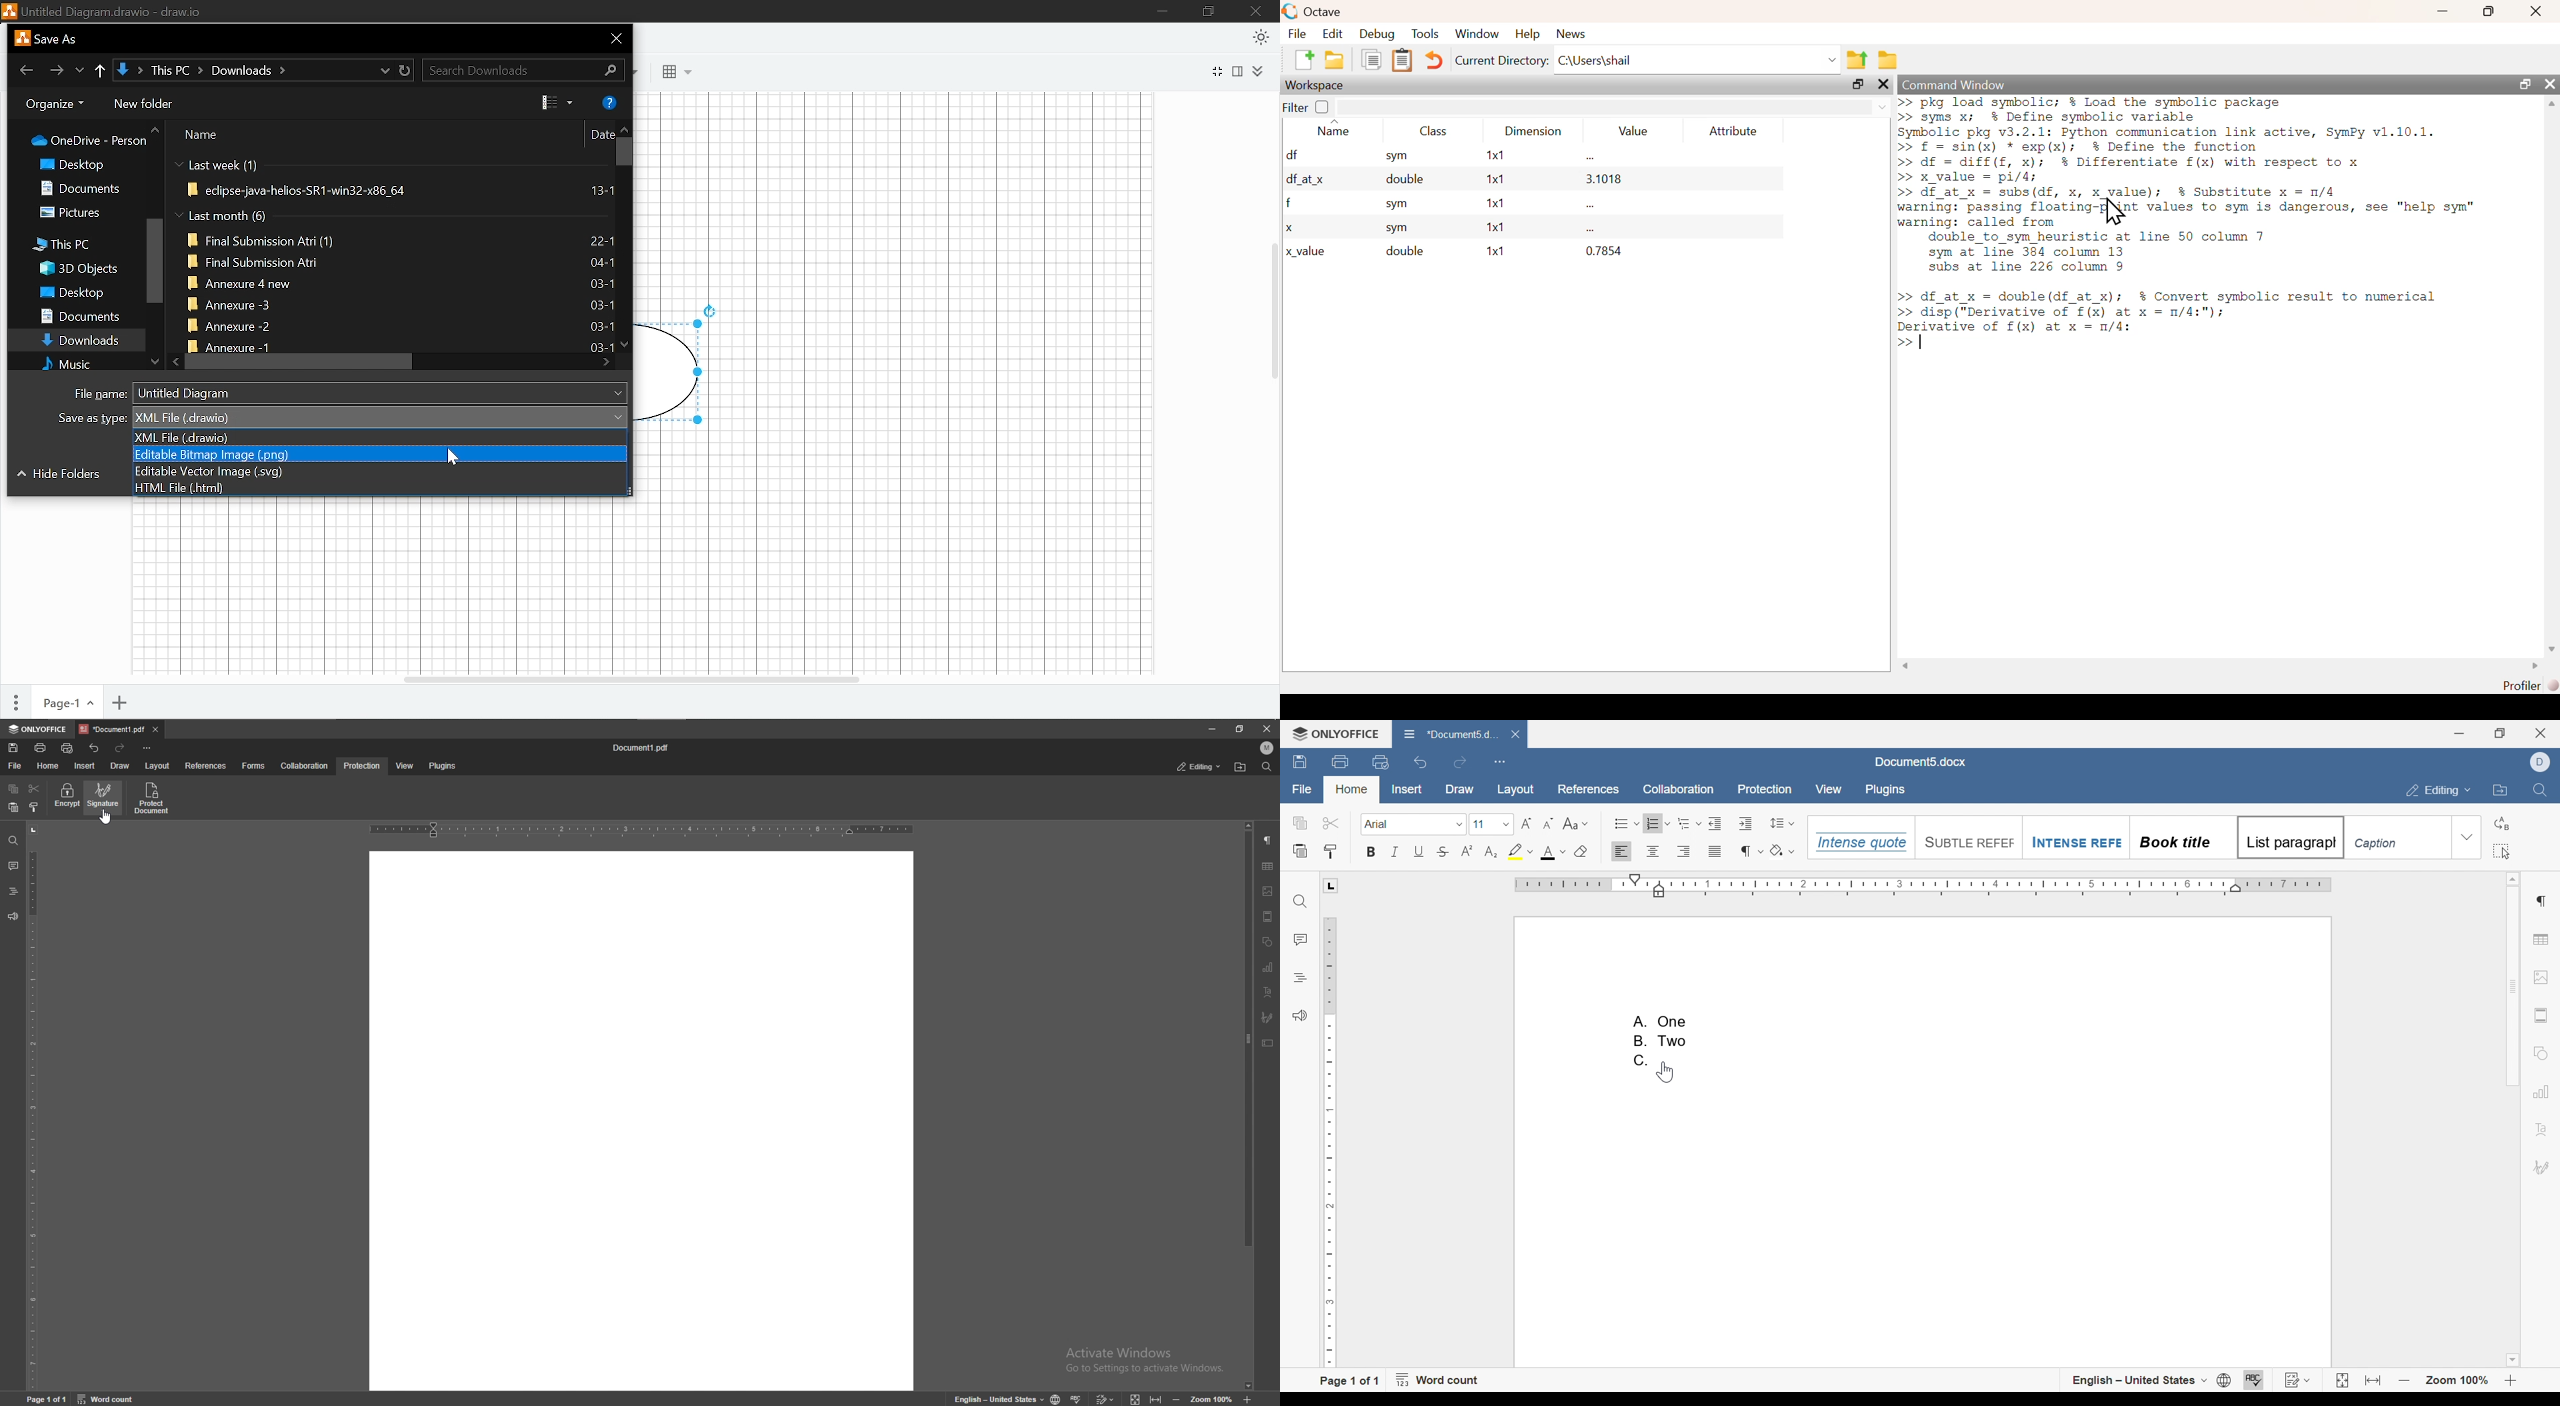  What do you see at coordinates (381, 453) in the screenshot?
I see `Save as PNG file` at bounding box center [381, 453].